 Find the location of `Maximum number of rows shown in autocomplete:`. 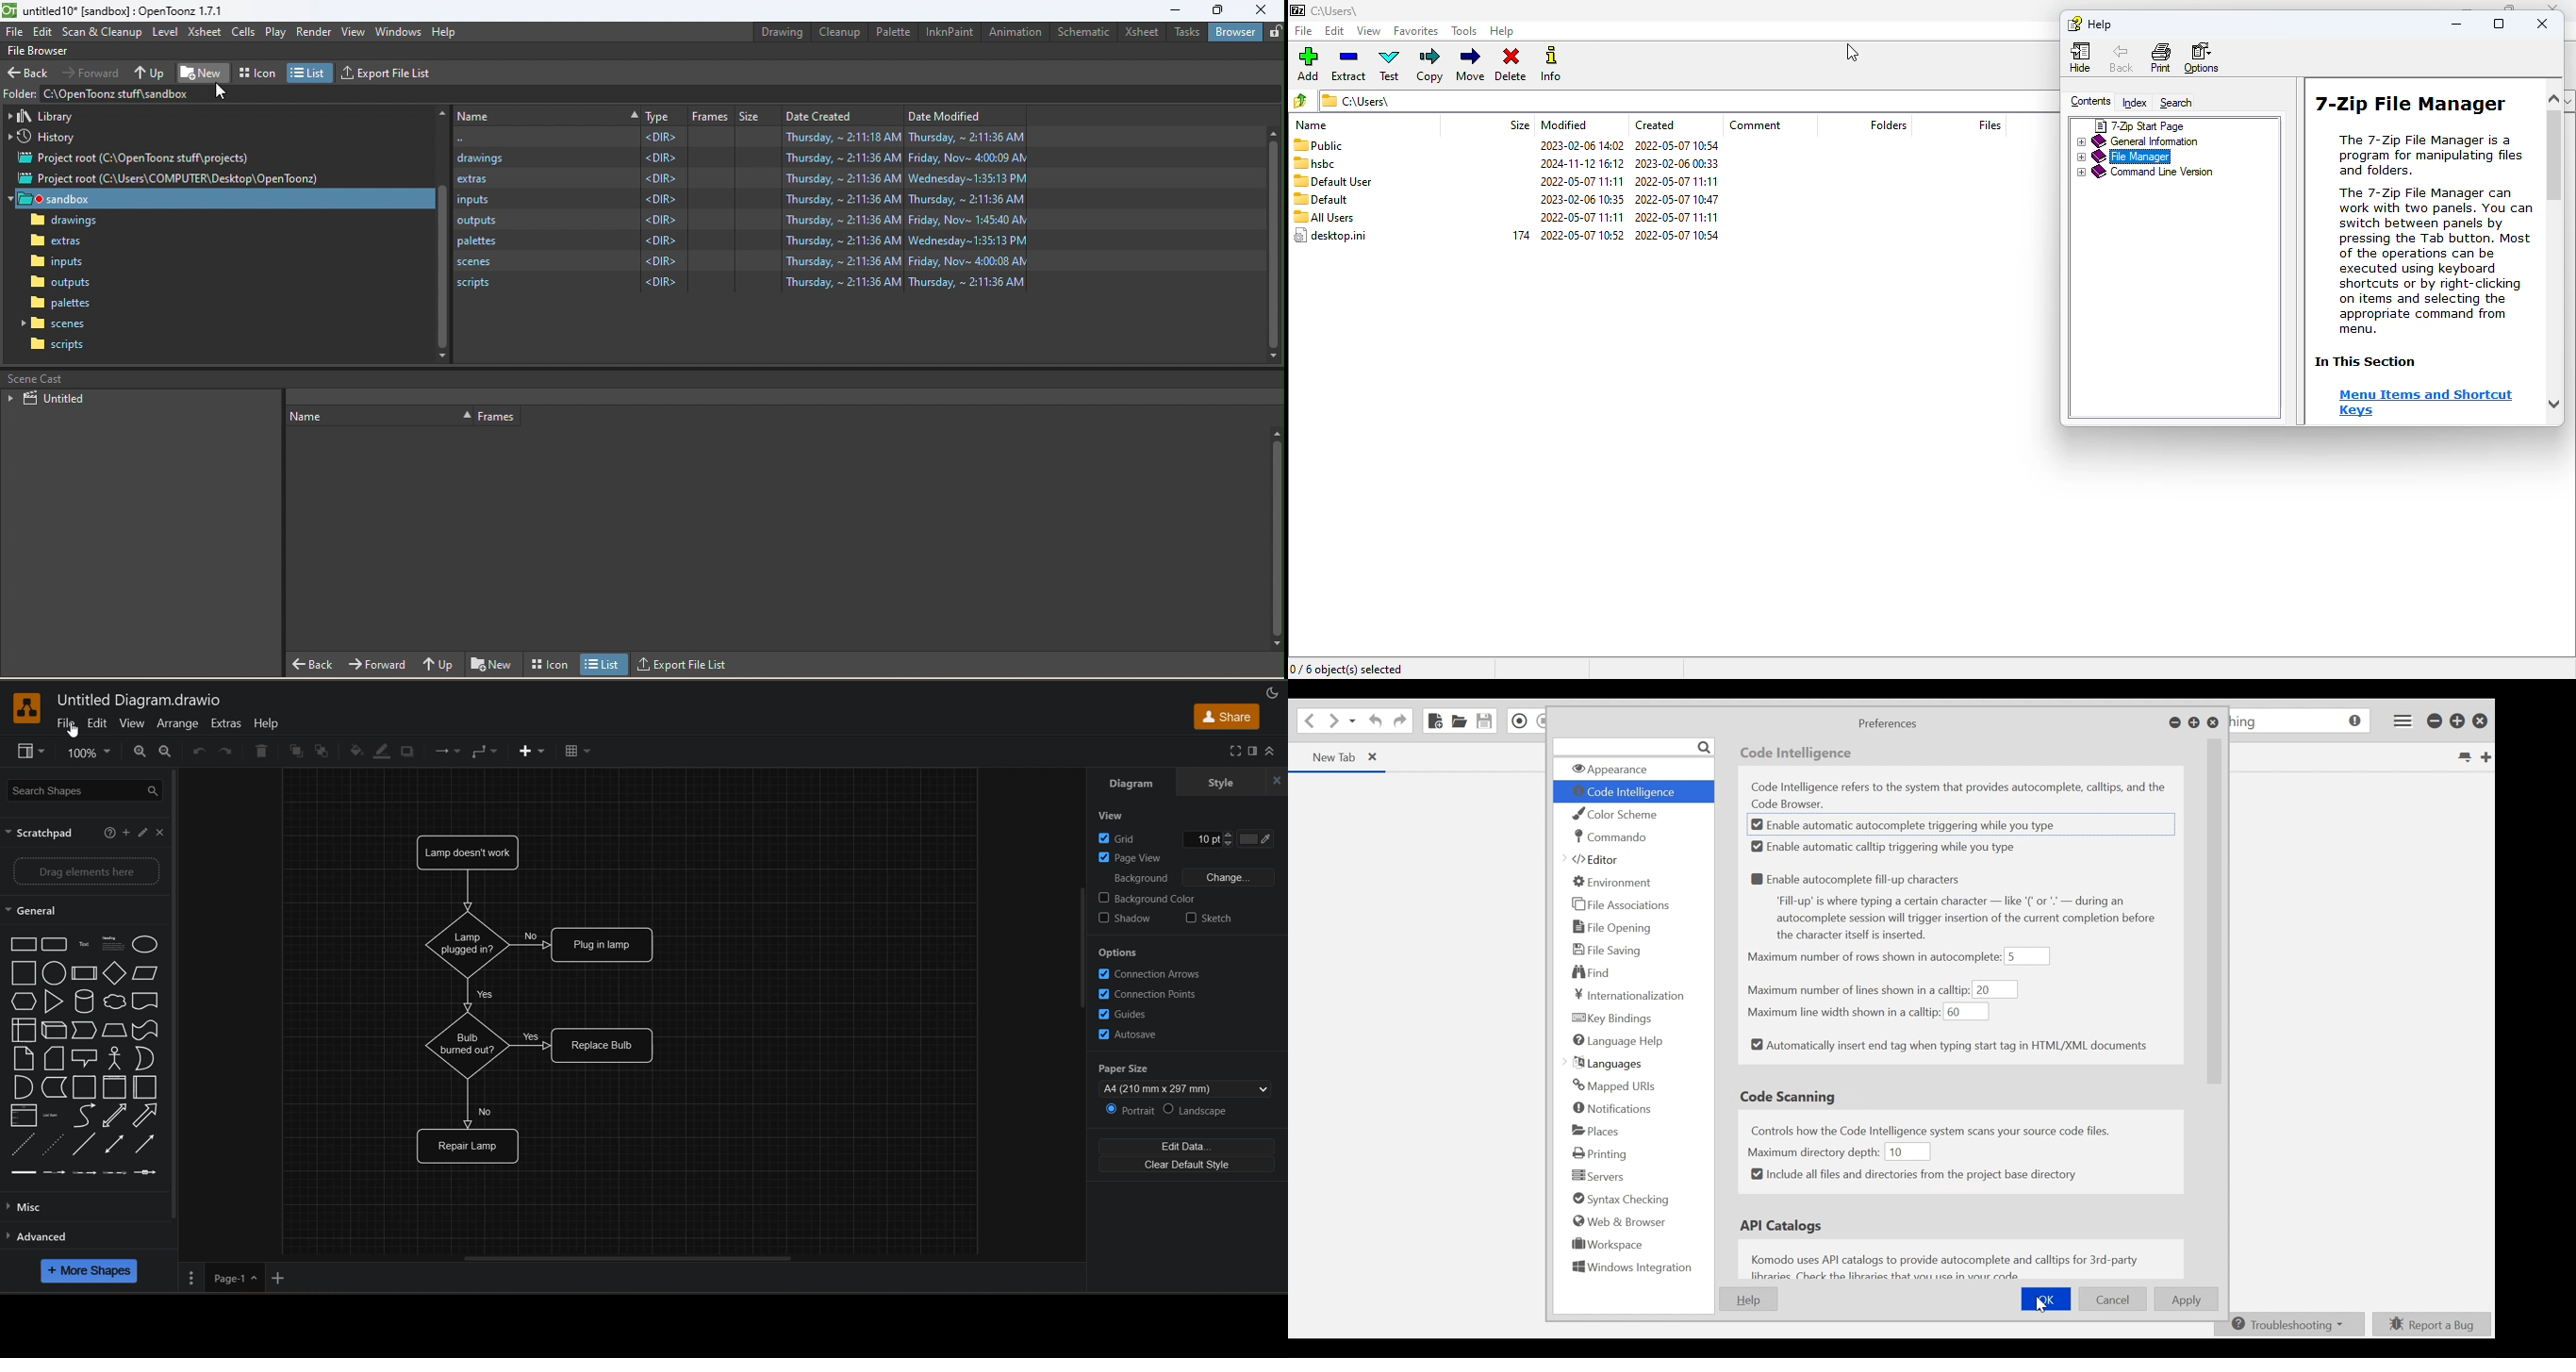

Maximum number of rows shown in autocomplete: is located at coordinates (1874, 958).